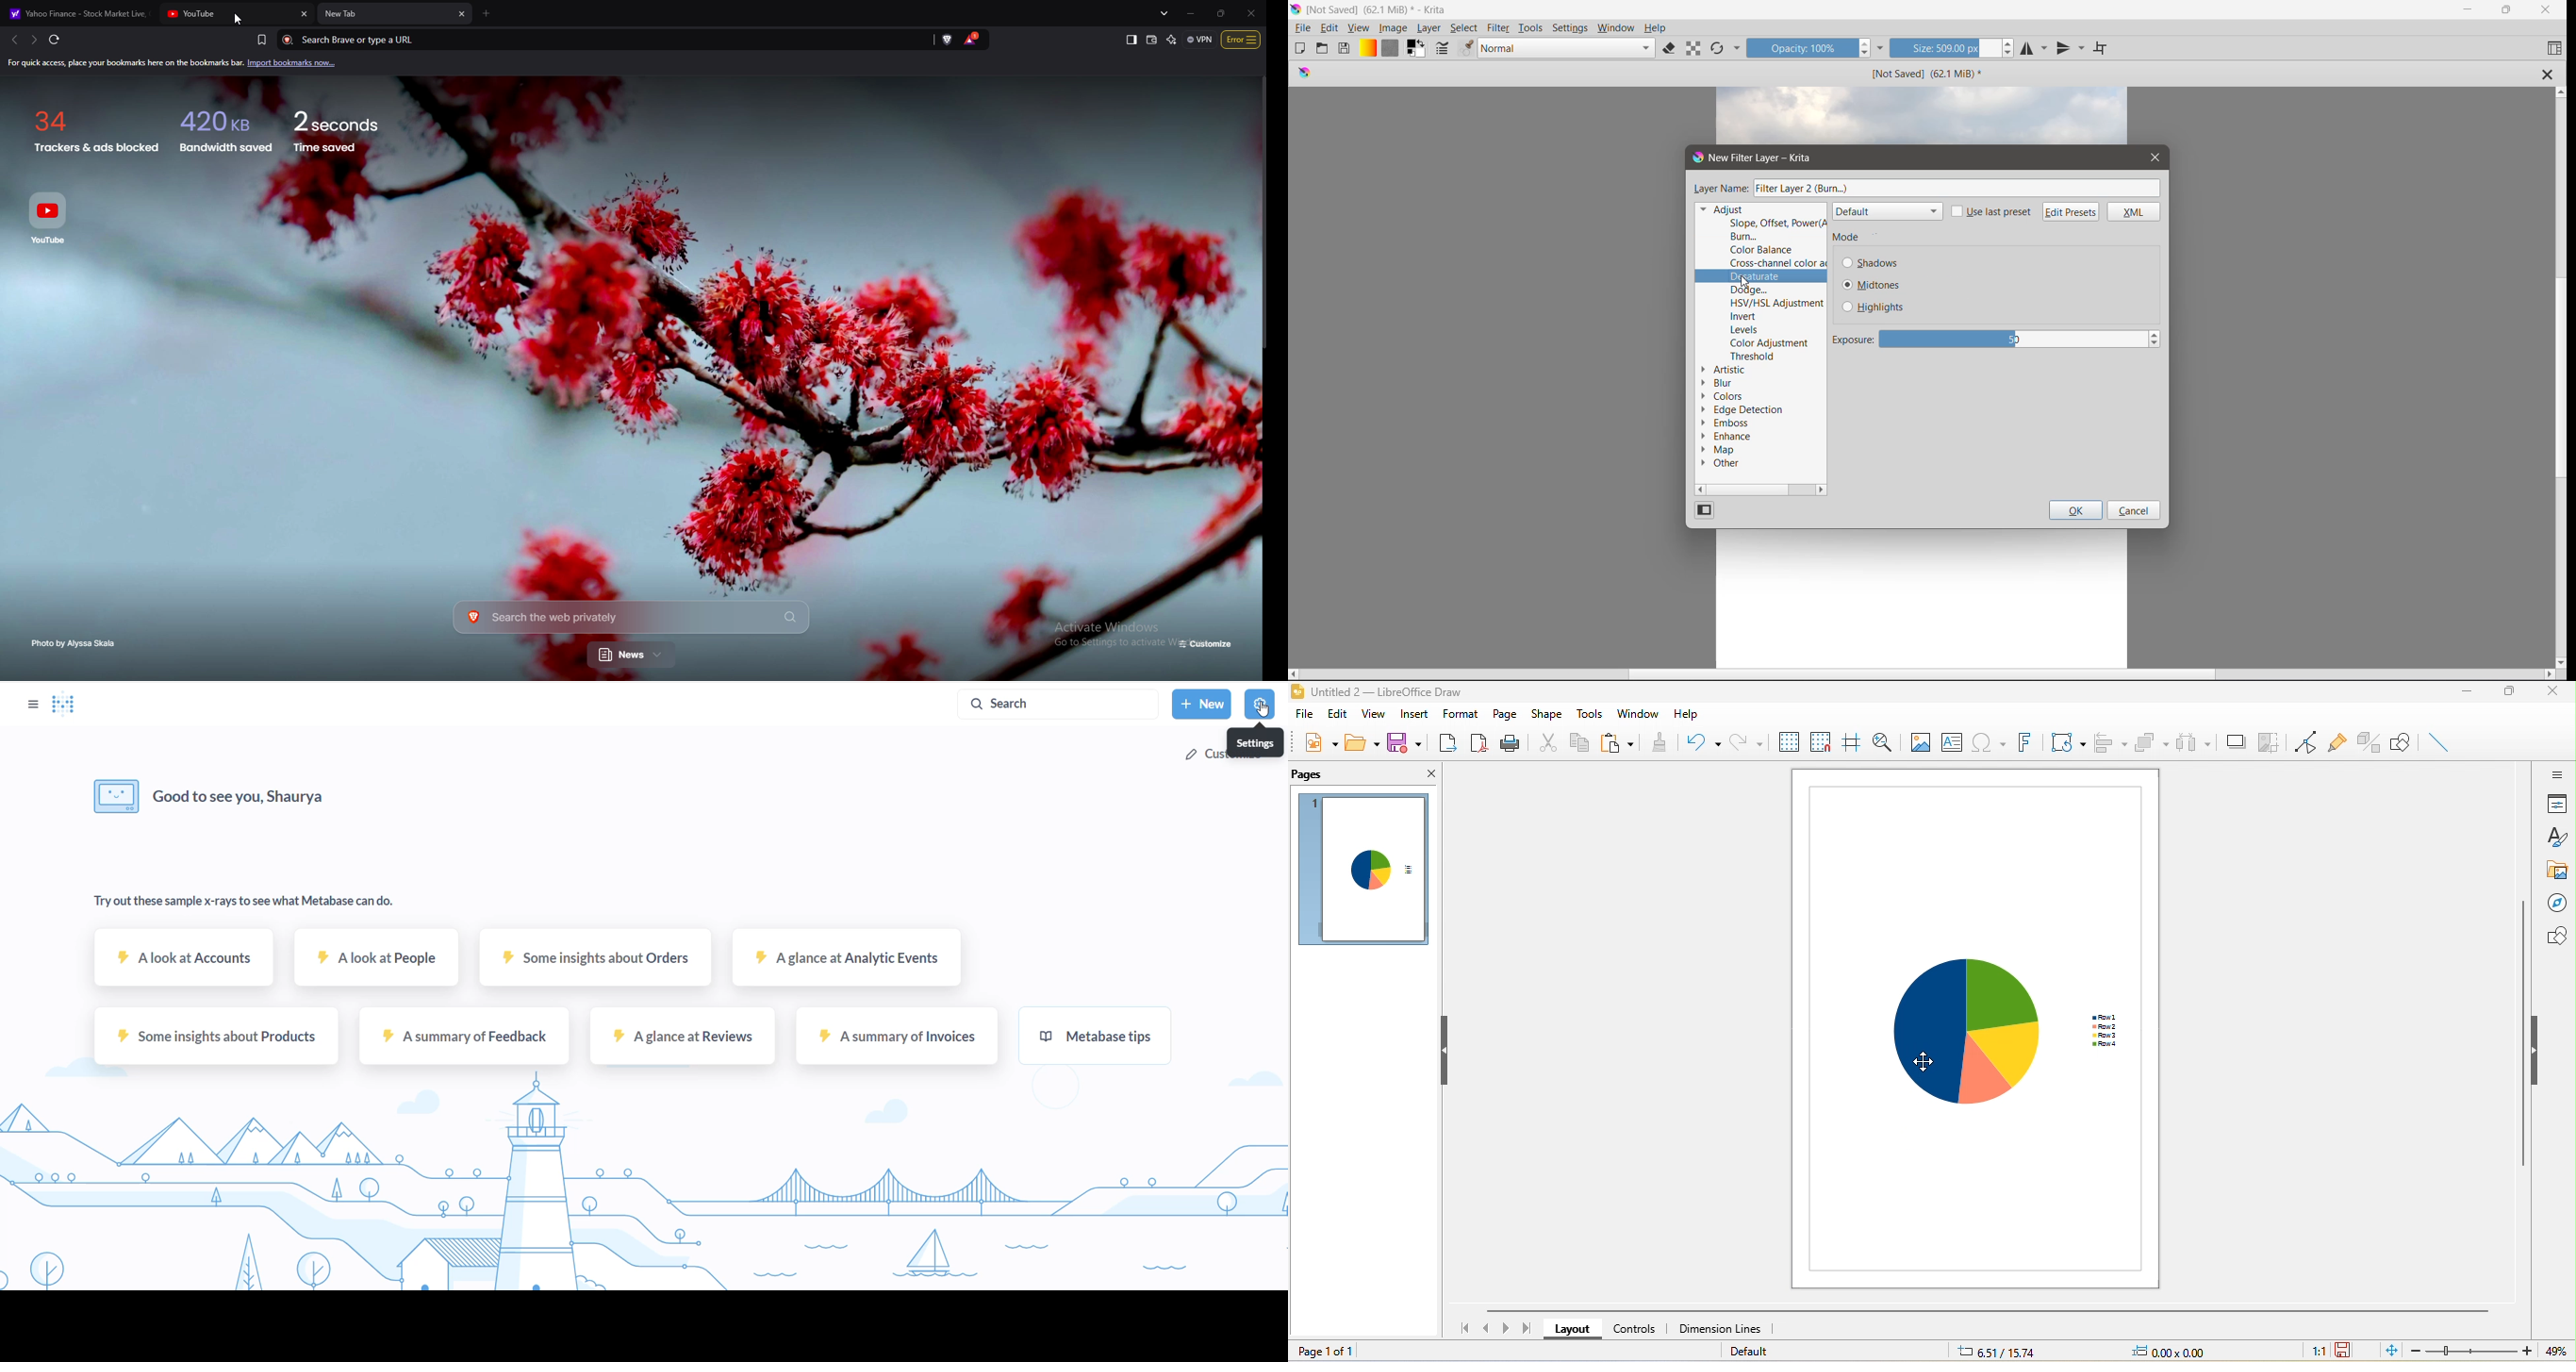  Describe the element at coordinates (1346, 775) in the screenshot. I see `pages` at that location.